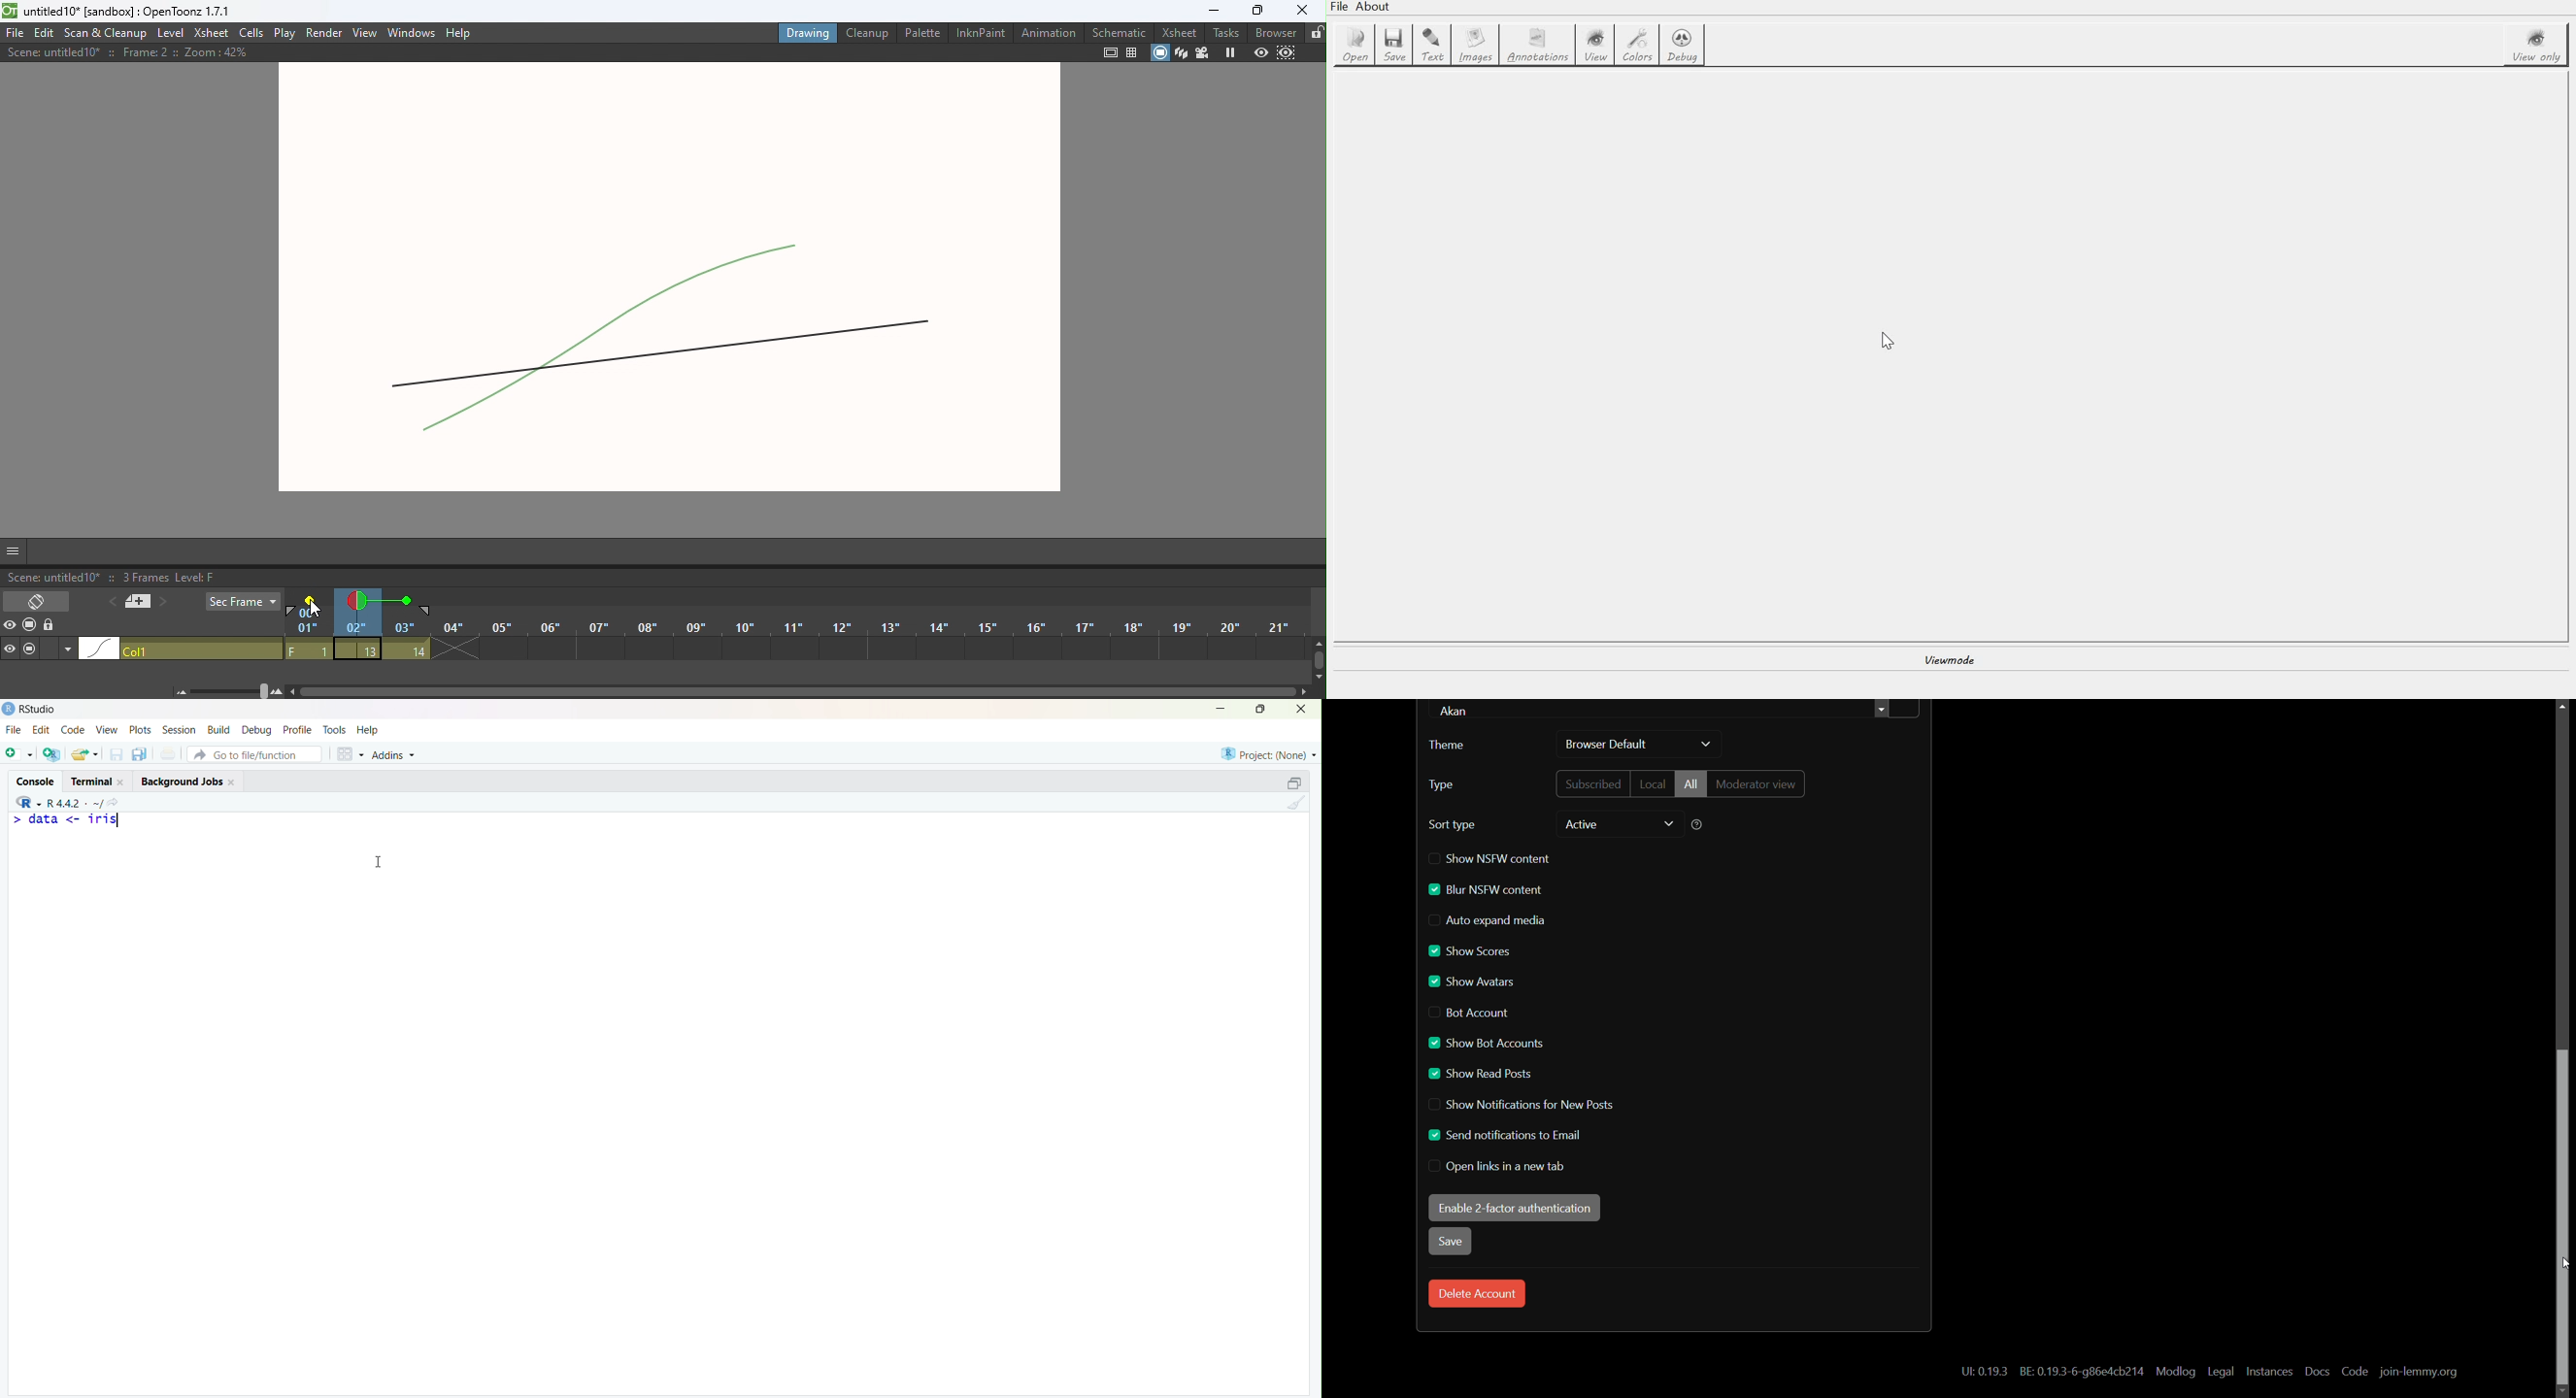 The height and width of the screenshot is (1400, 2576). I want to click on Help, so click(369, 731).